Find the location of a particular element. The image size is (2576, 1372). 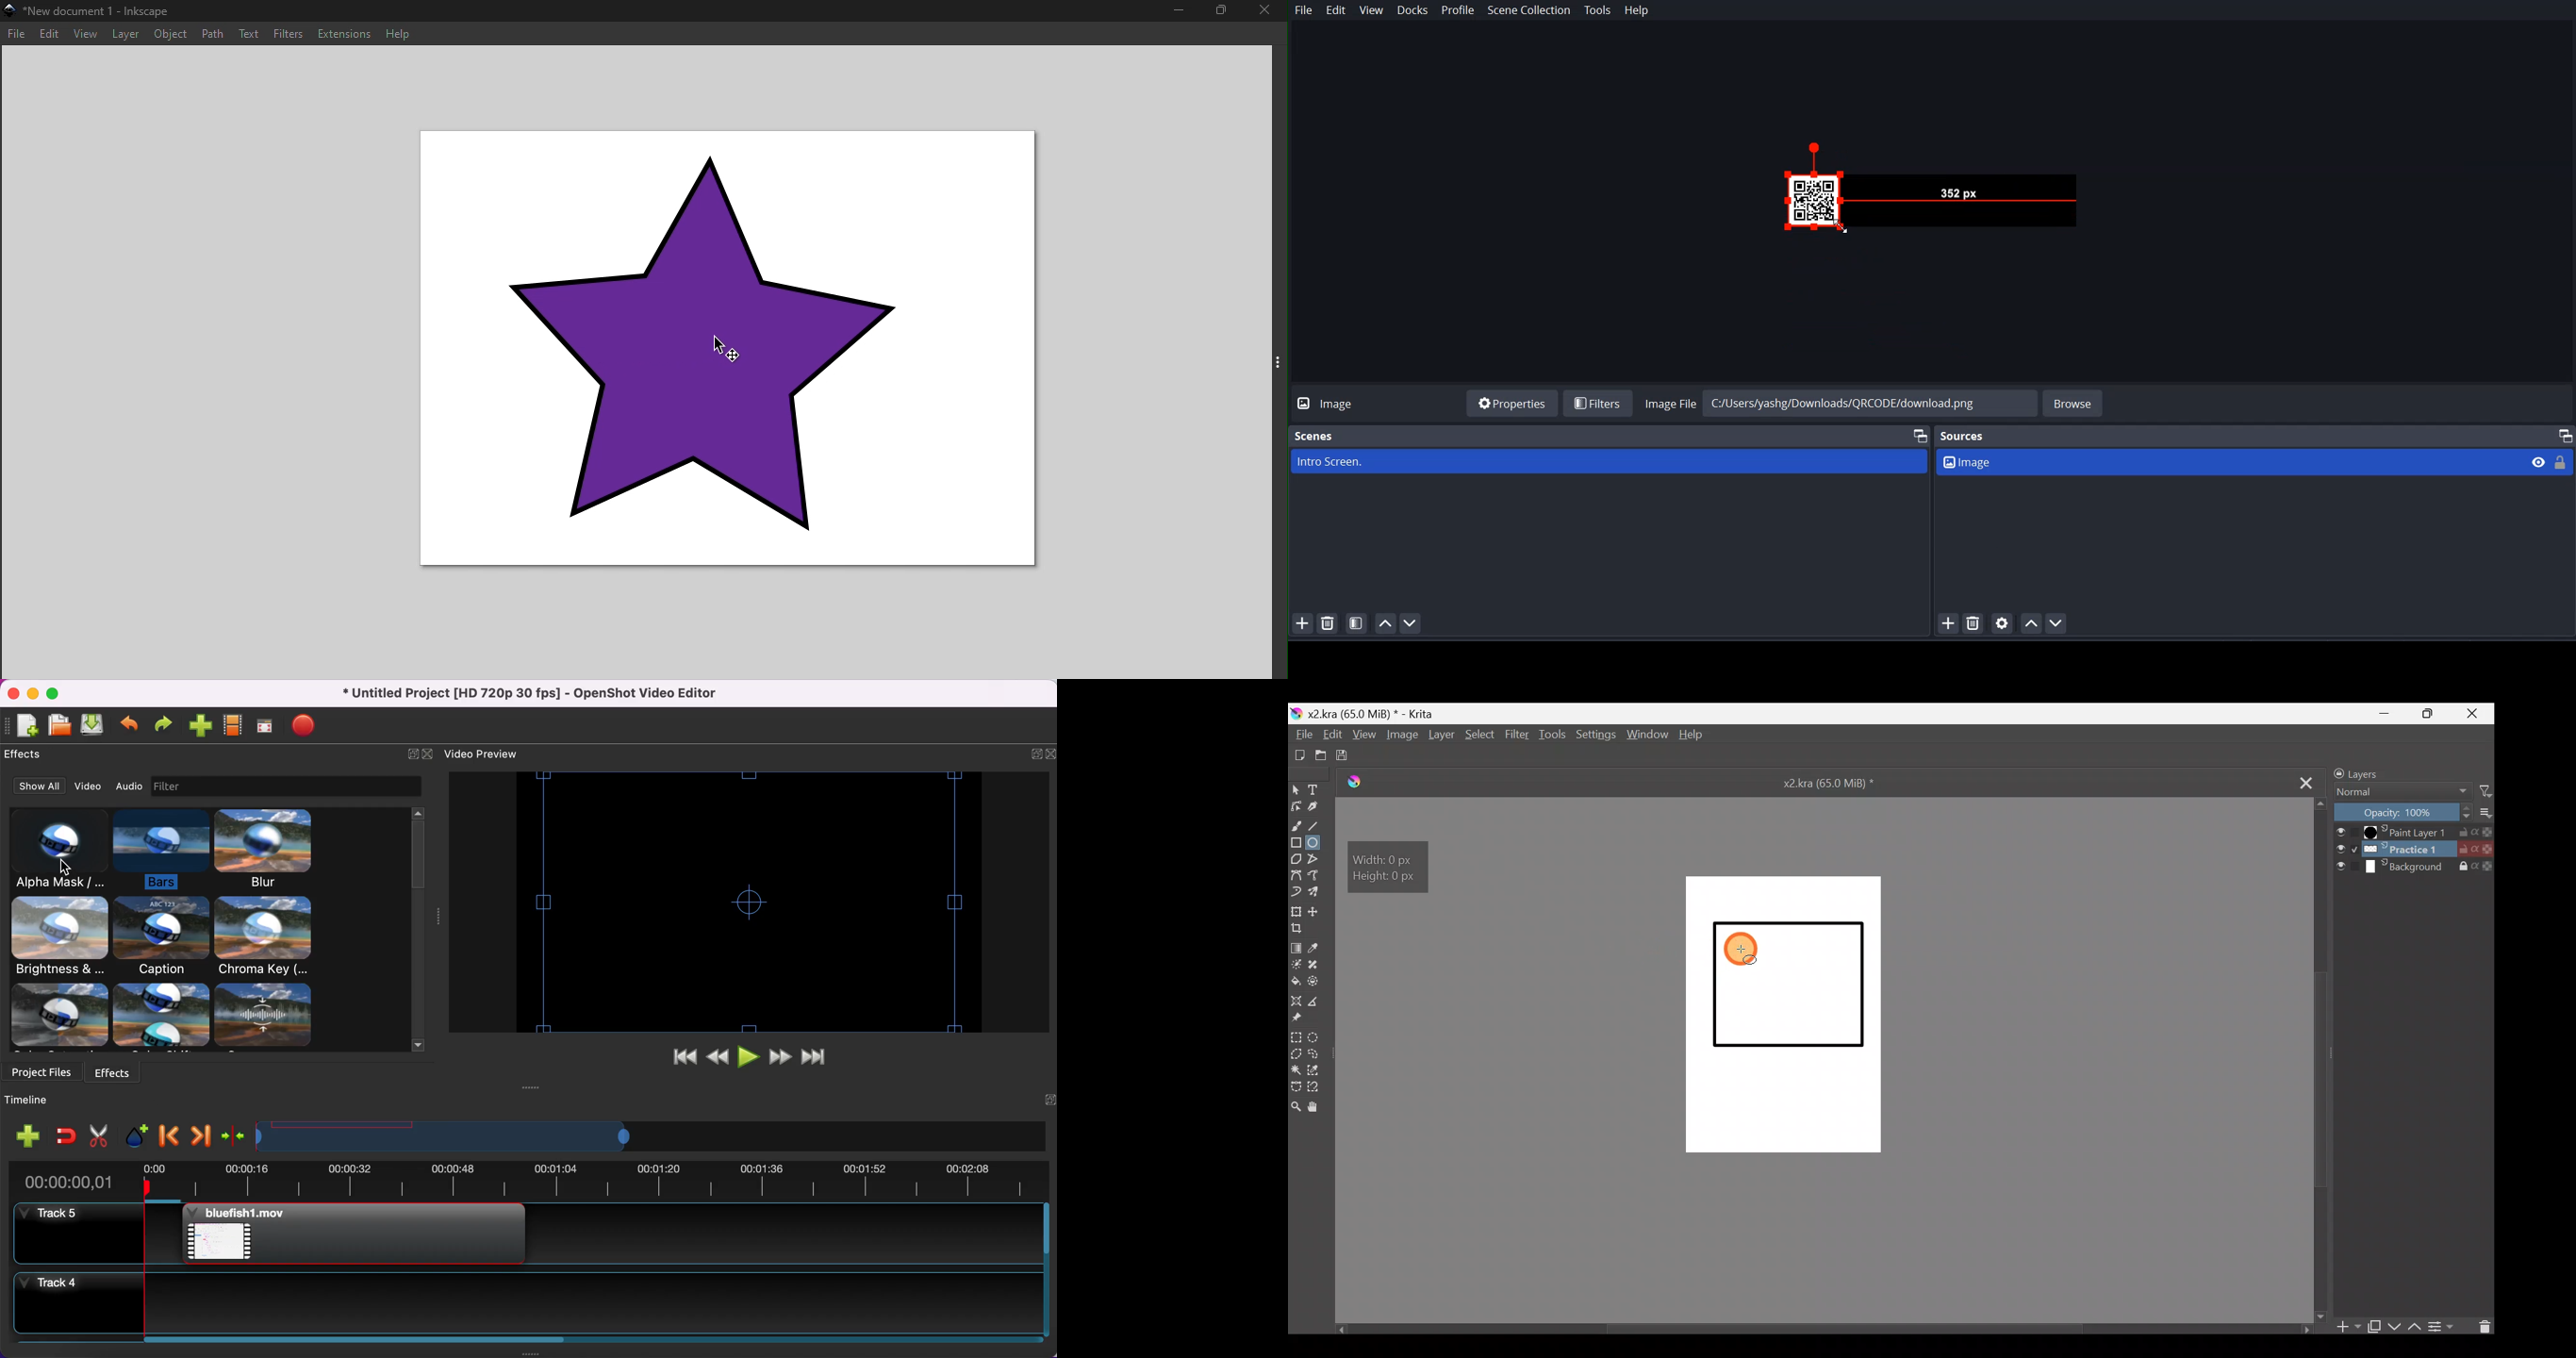

Ellipse tool is located at coordinates (1318, 844).